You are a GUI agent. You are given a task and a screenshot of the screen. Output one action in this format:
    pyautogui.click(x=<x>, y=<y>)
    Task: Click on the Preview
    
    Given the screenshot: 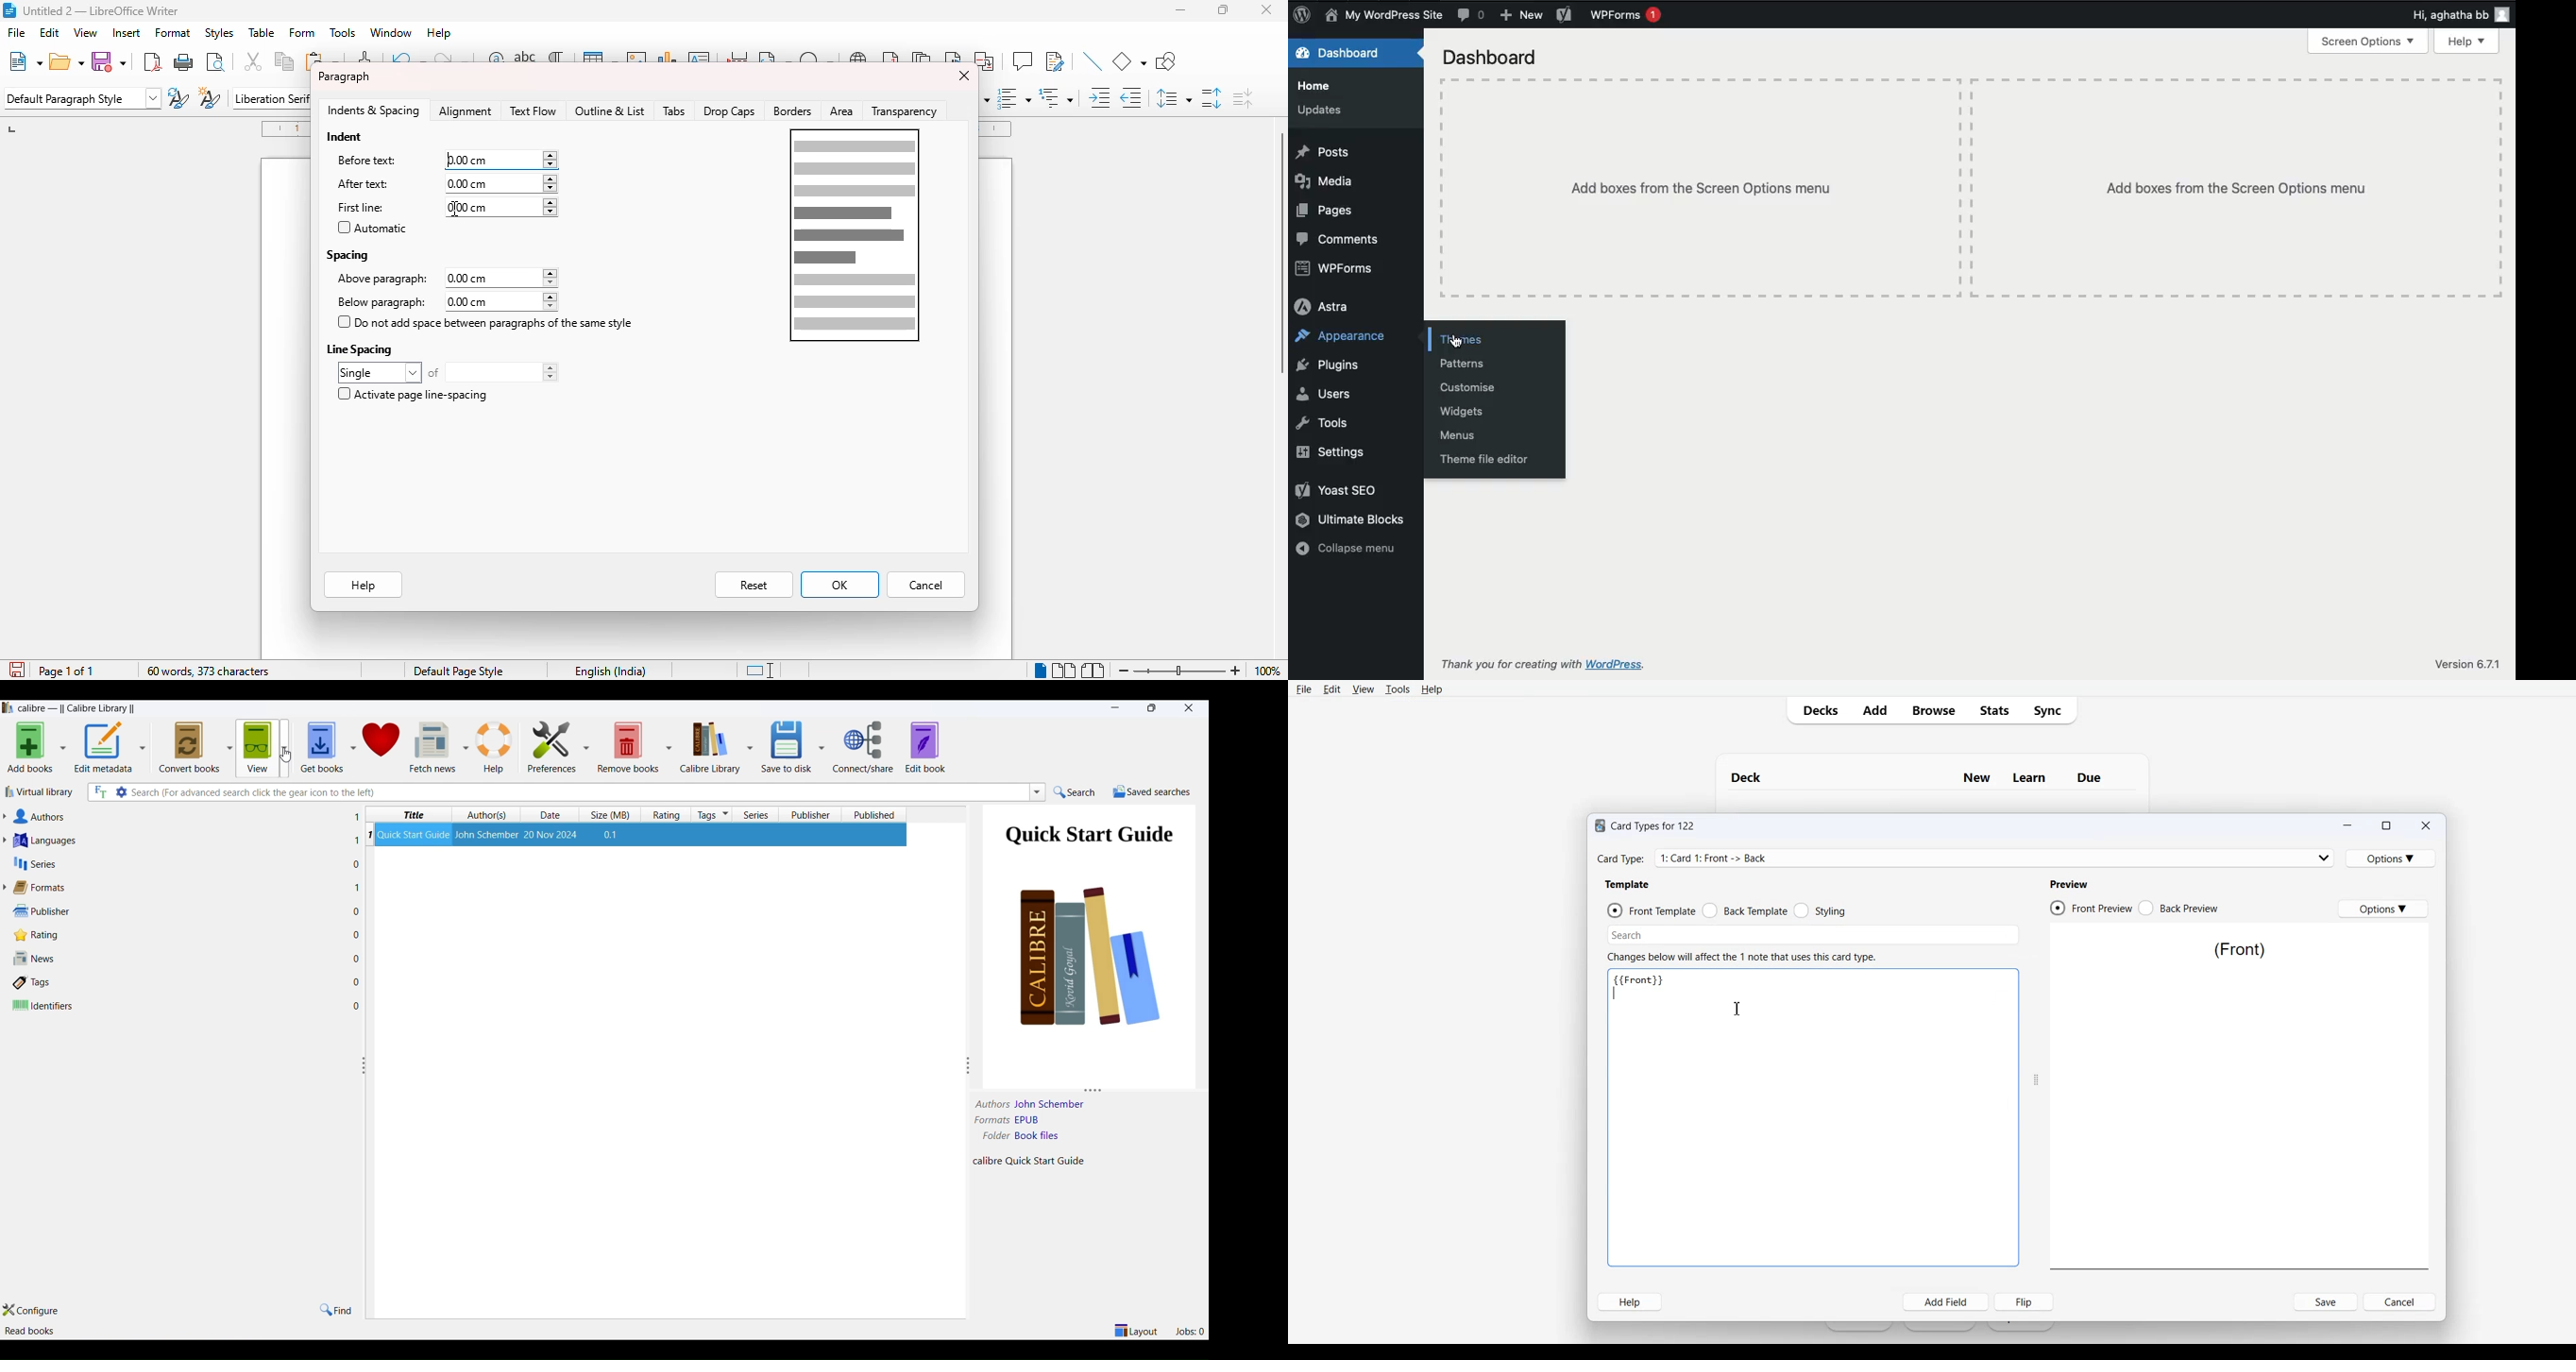 What is the action you would take?
    pyautogui.click(x=2070, y=885)
    